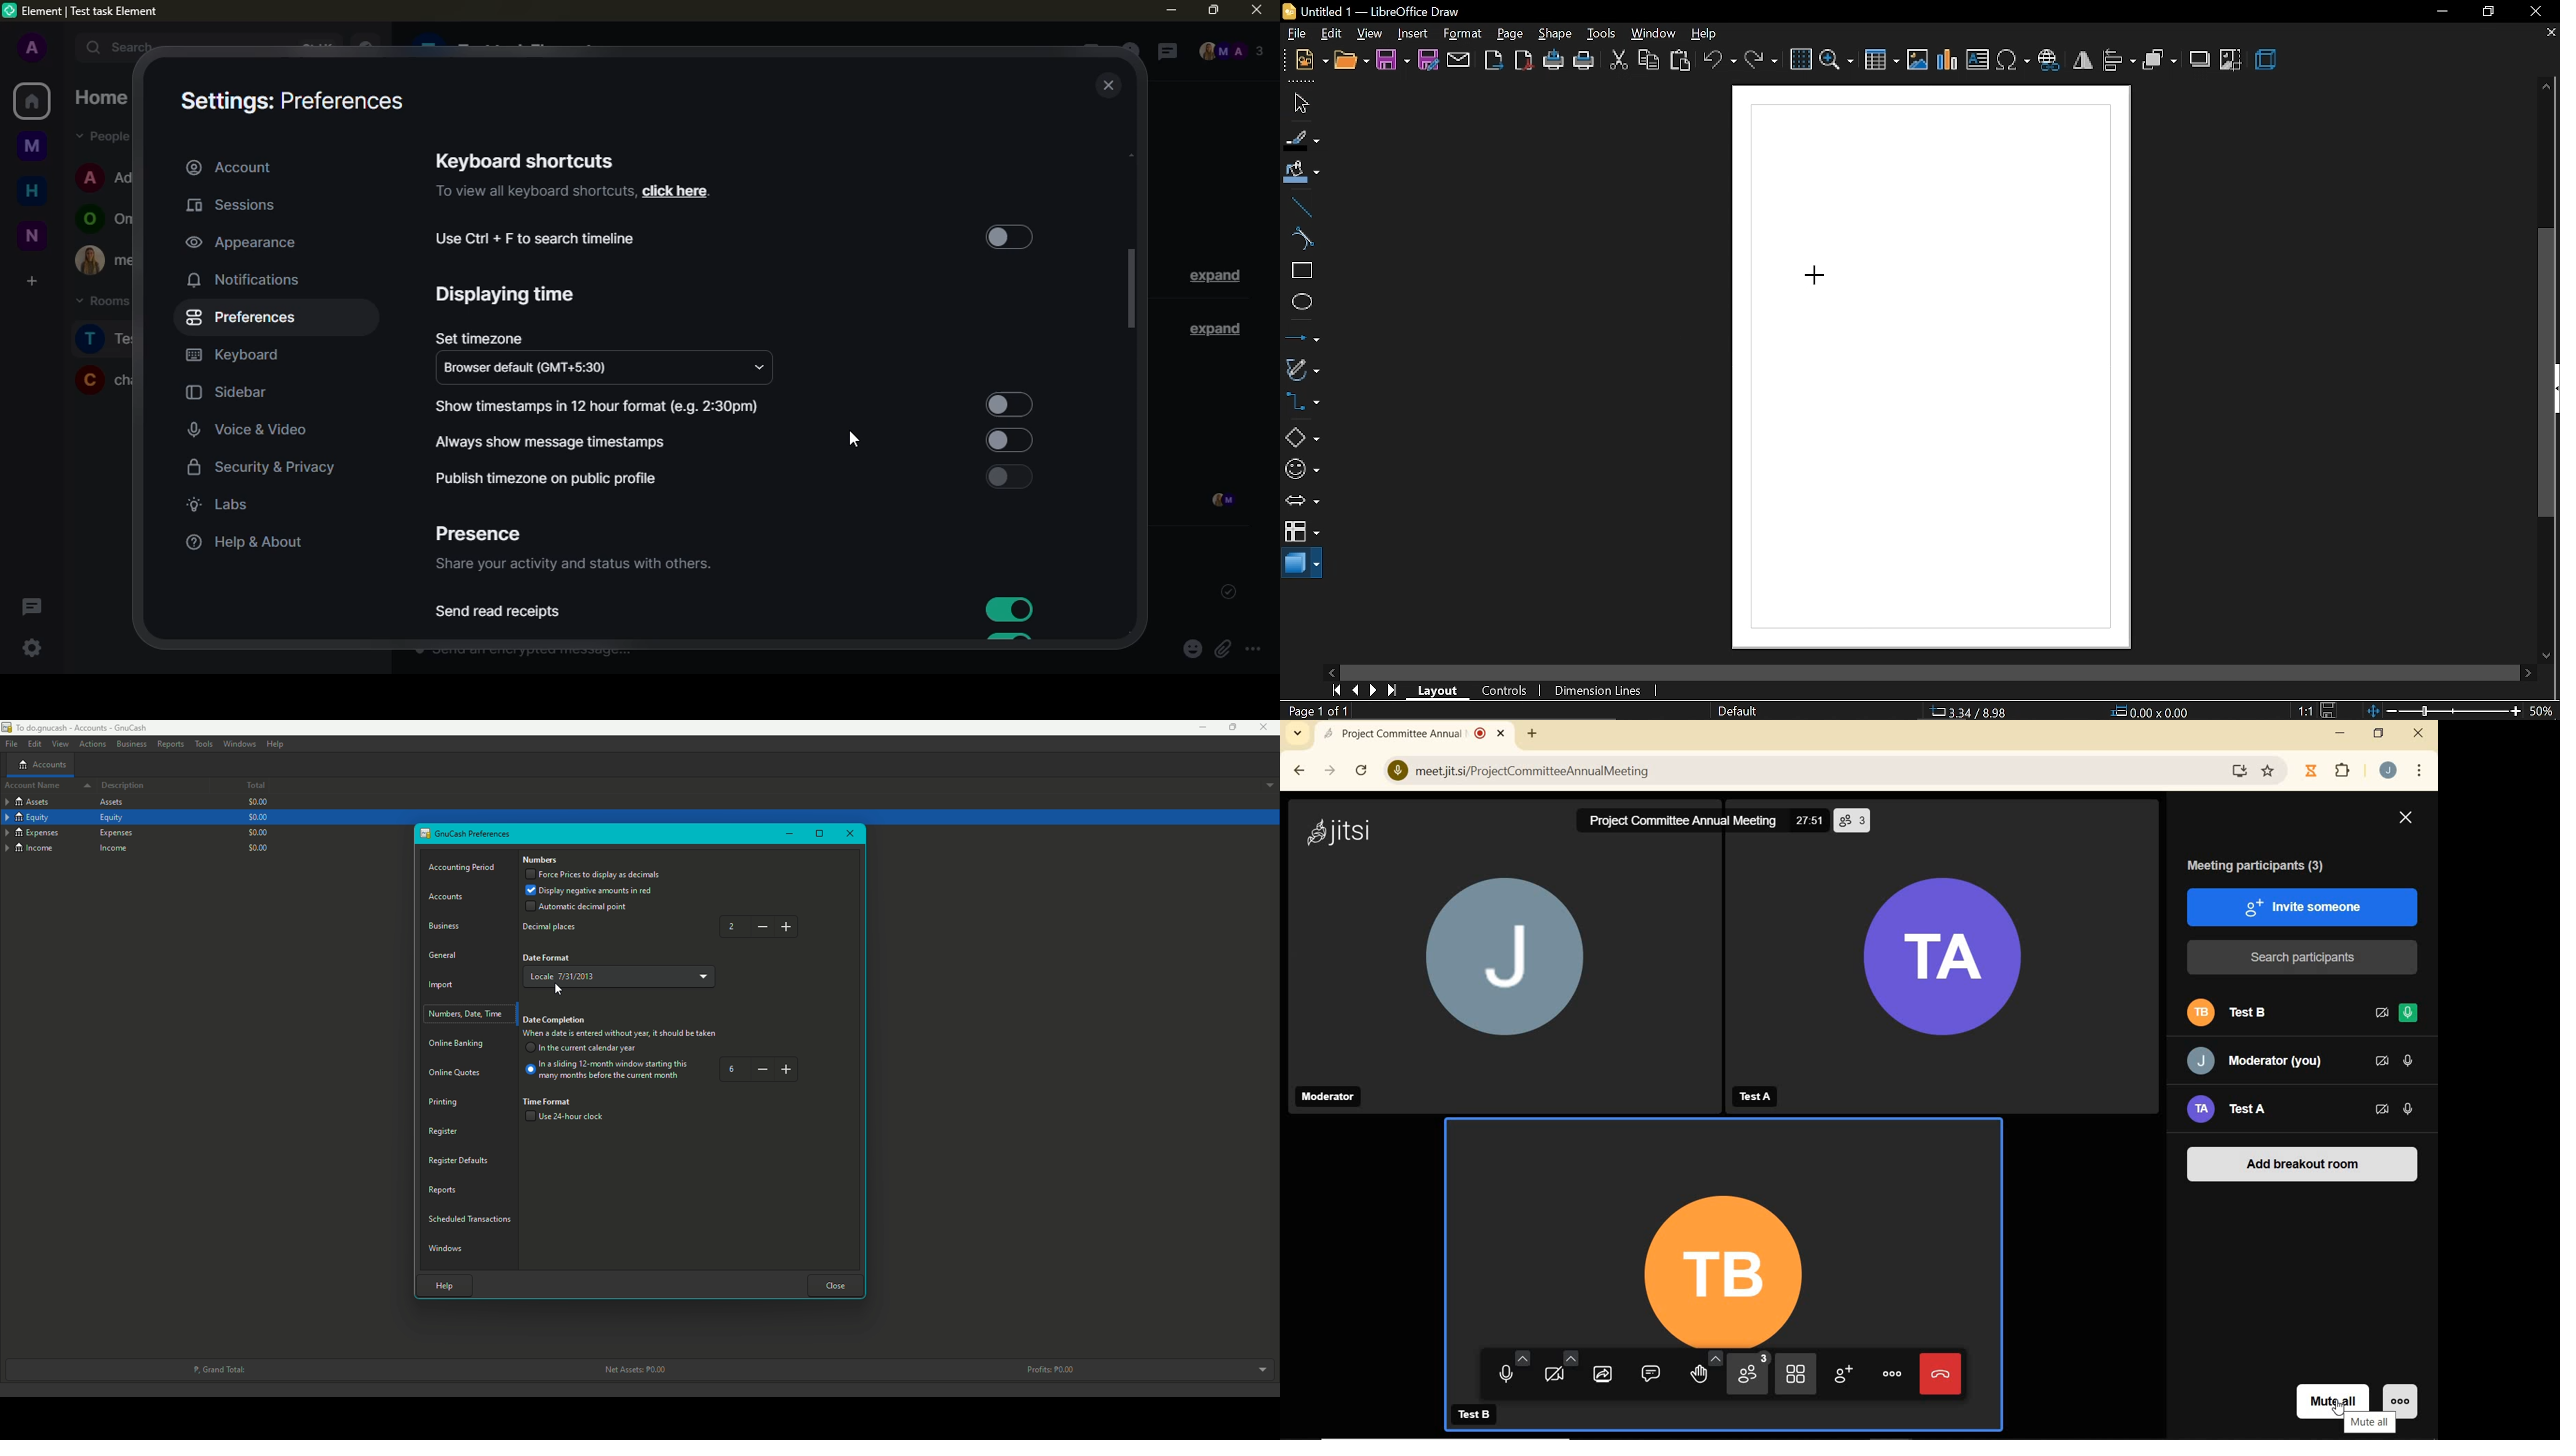 The width and height of the screenshot is (2576, 1456). What do you see at coordinates (525, 160) in the screenshot?
I see `keyboard shortcuts` at bounding box center [525, 160].